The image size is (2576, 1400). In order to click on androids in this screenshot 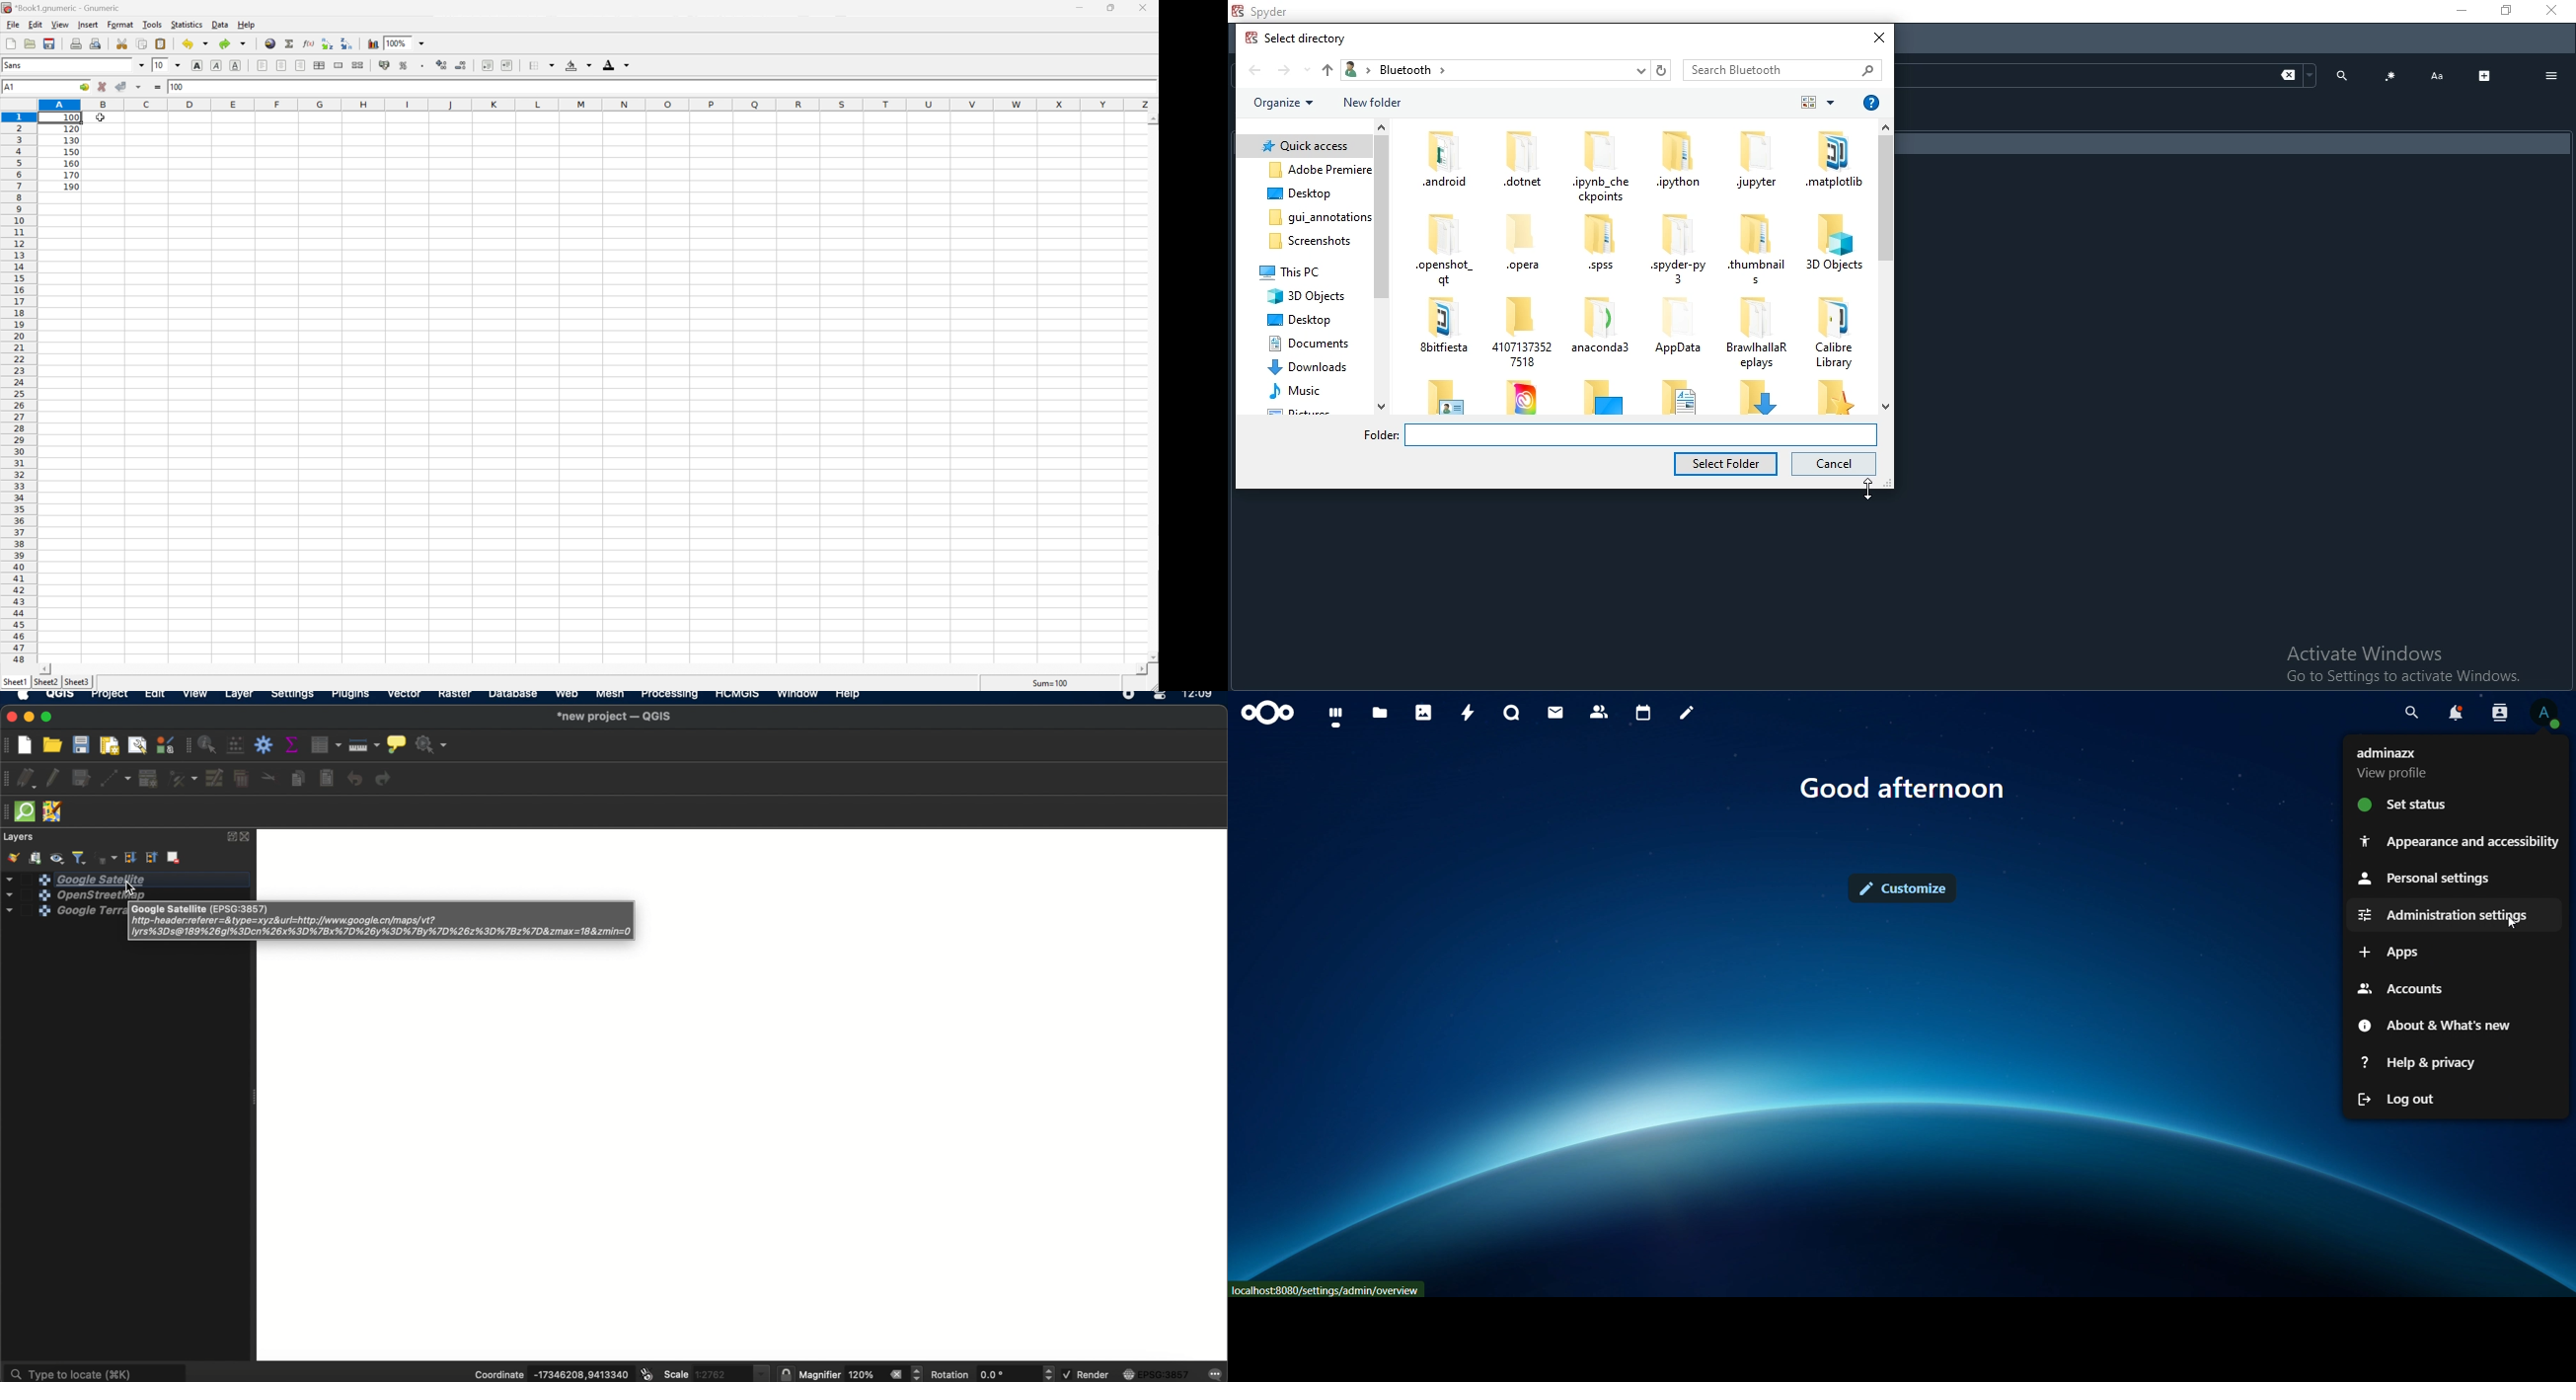, I will do `click(1442, 158)`.